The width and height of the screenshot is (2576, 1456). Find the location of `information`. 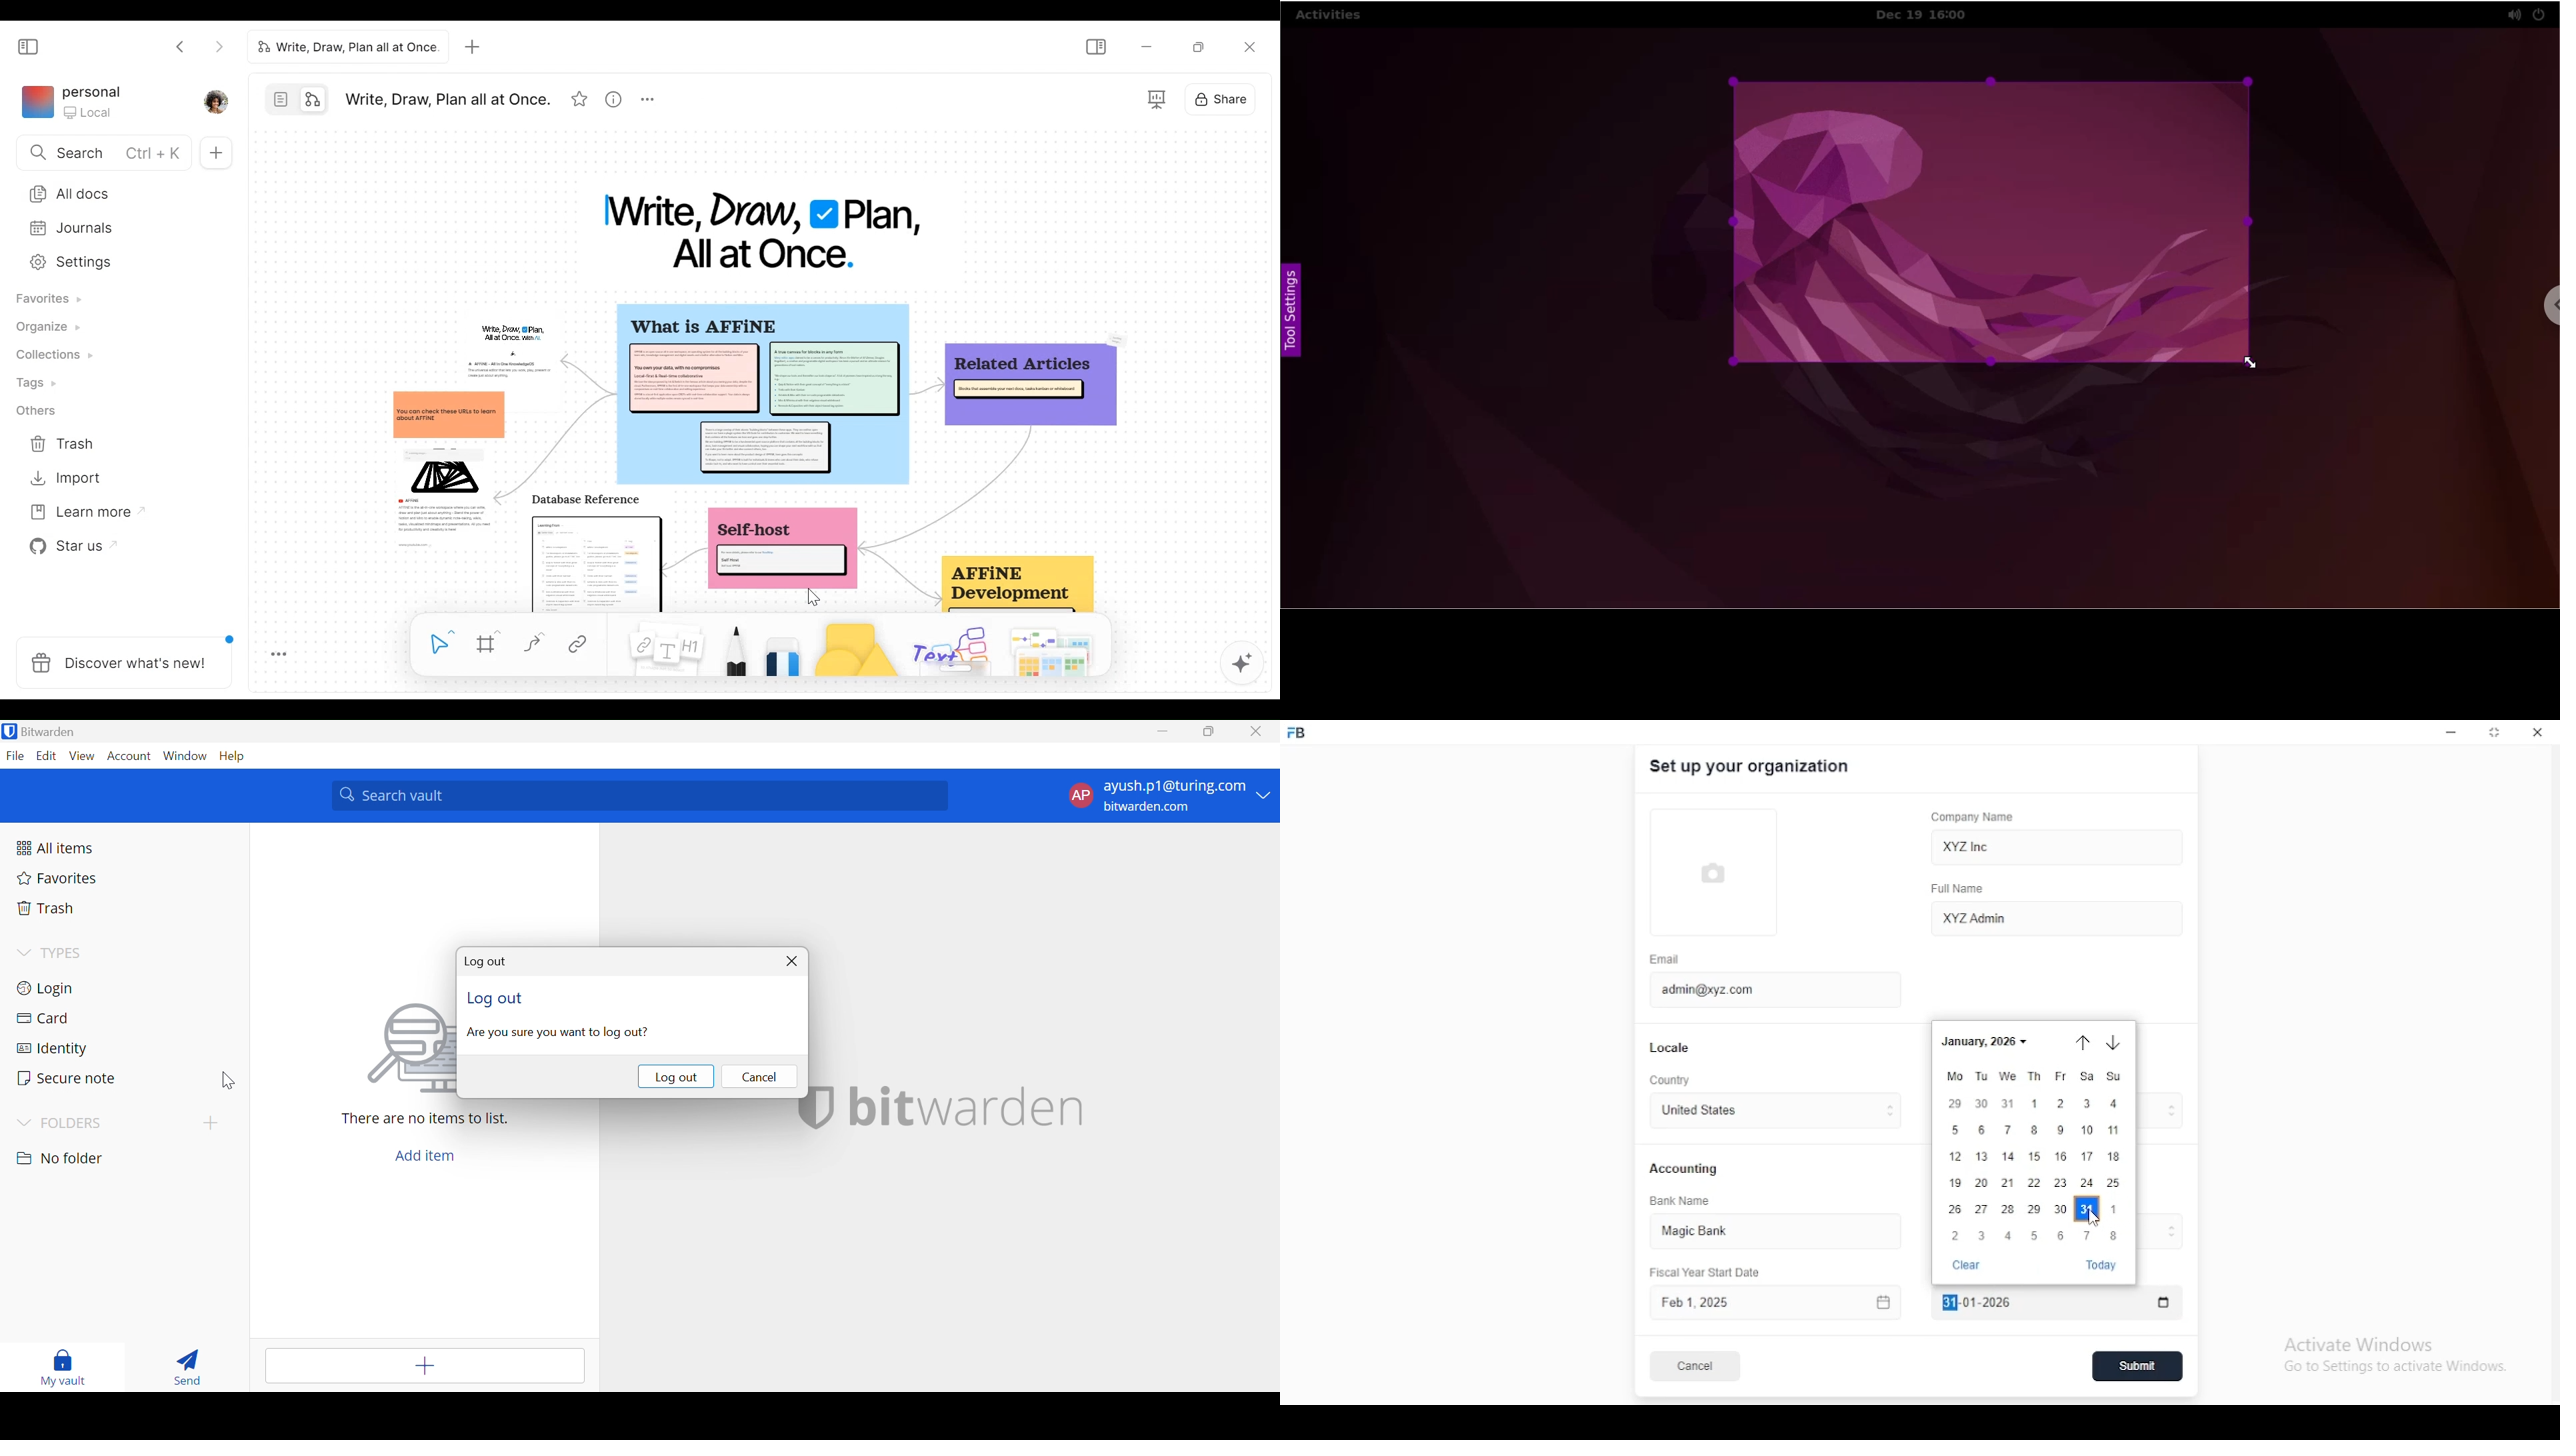

information is located at coordinates (761, 457).